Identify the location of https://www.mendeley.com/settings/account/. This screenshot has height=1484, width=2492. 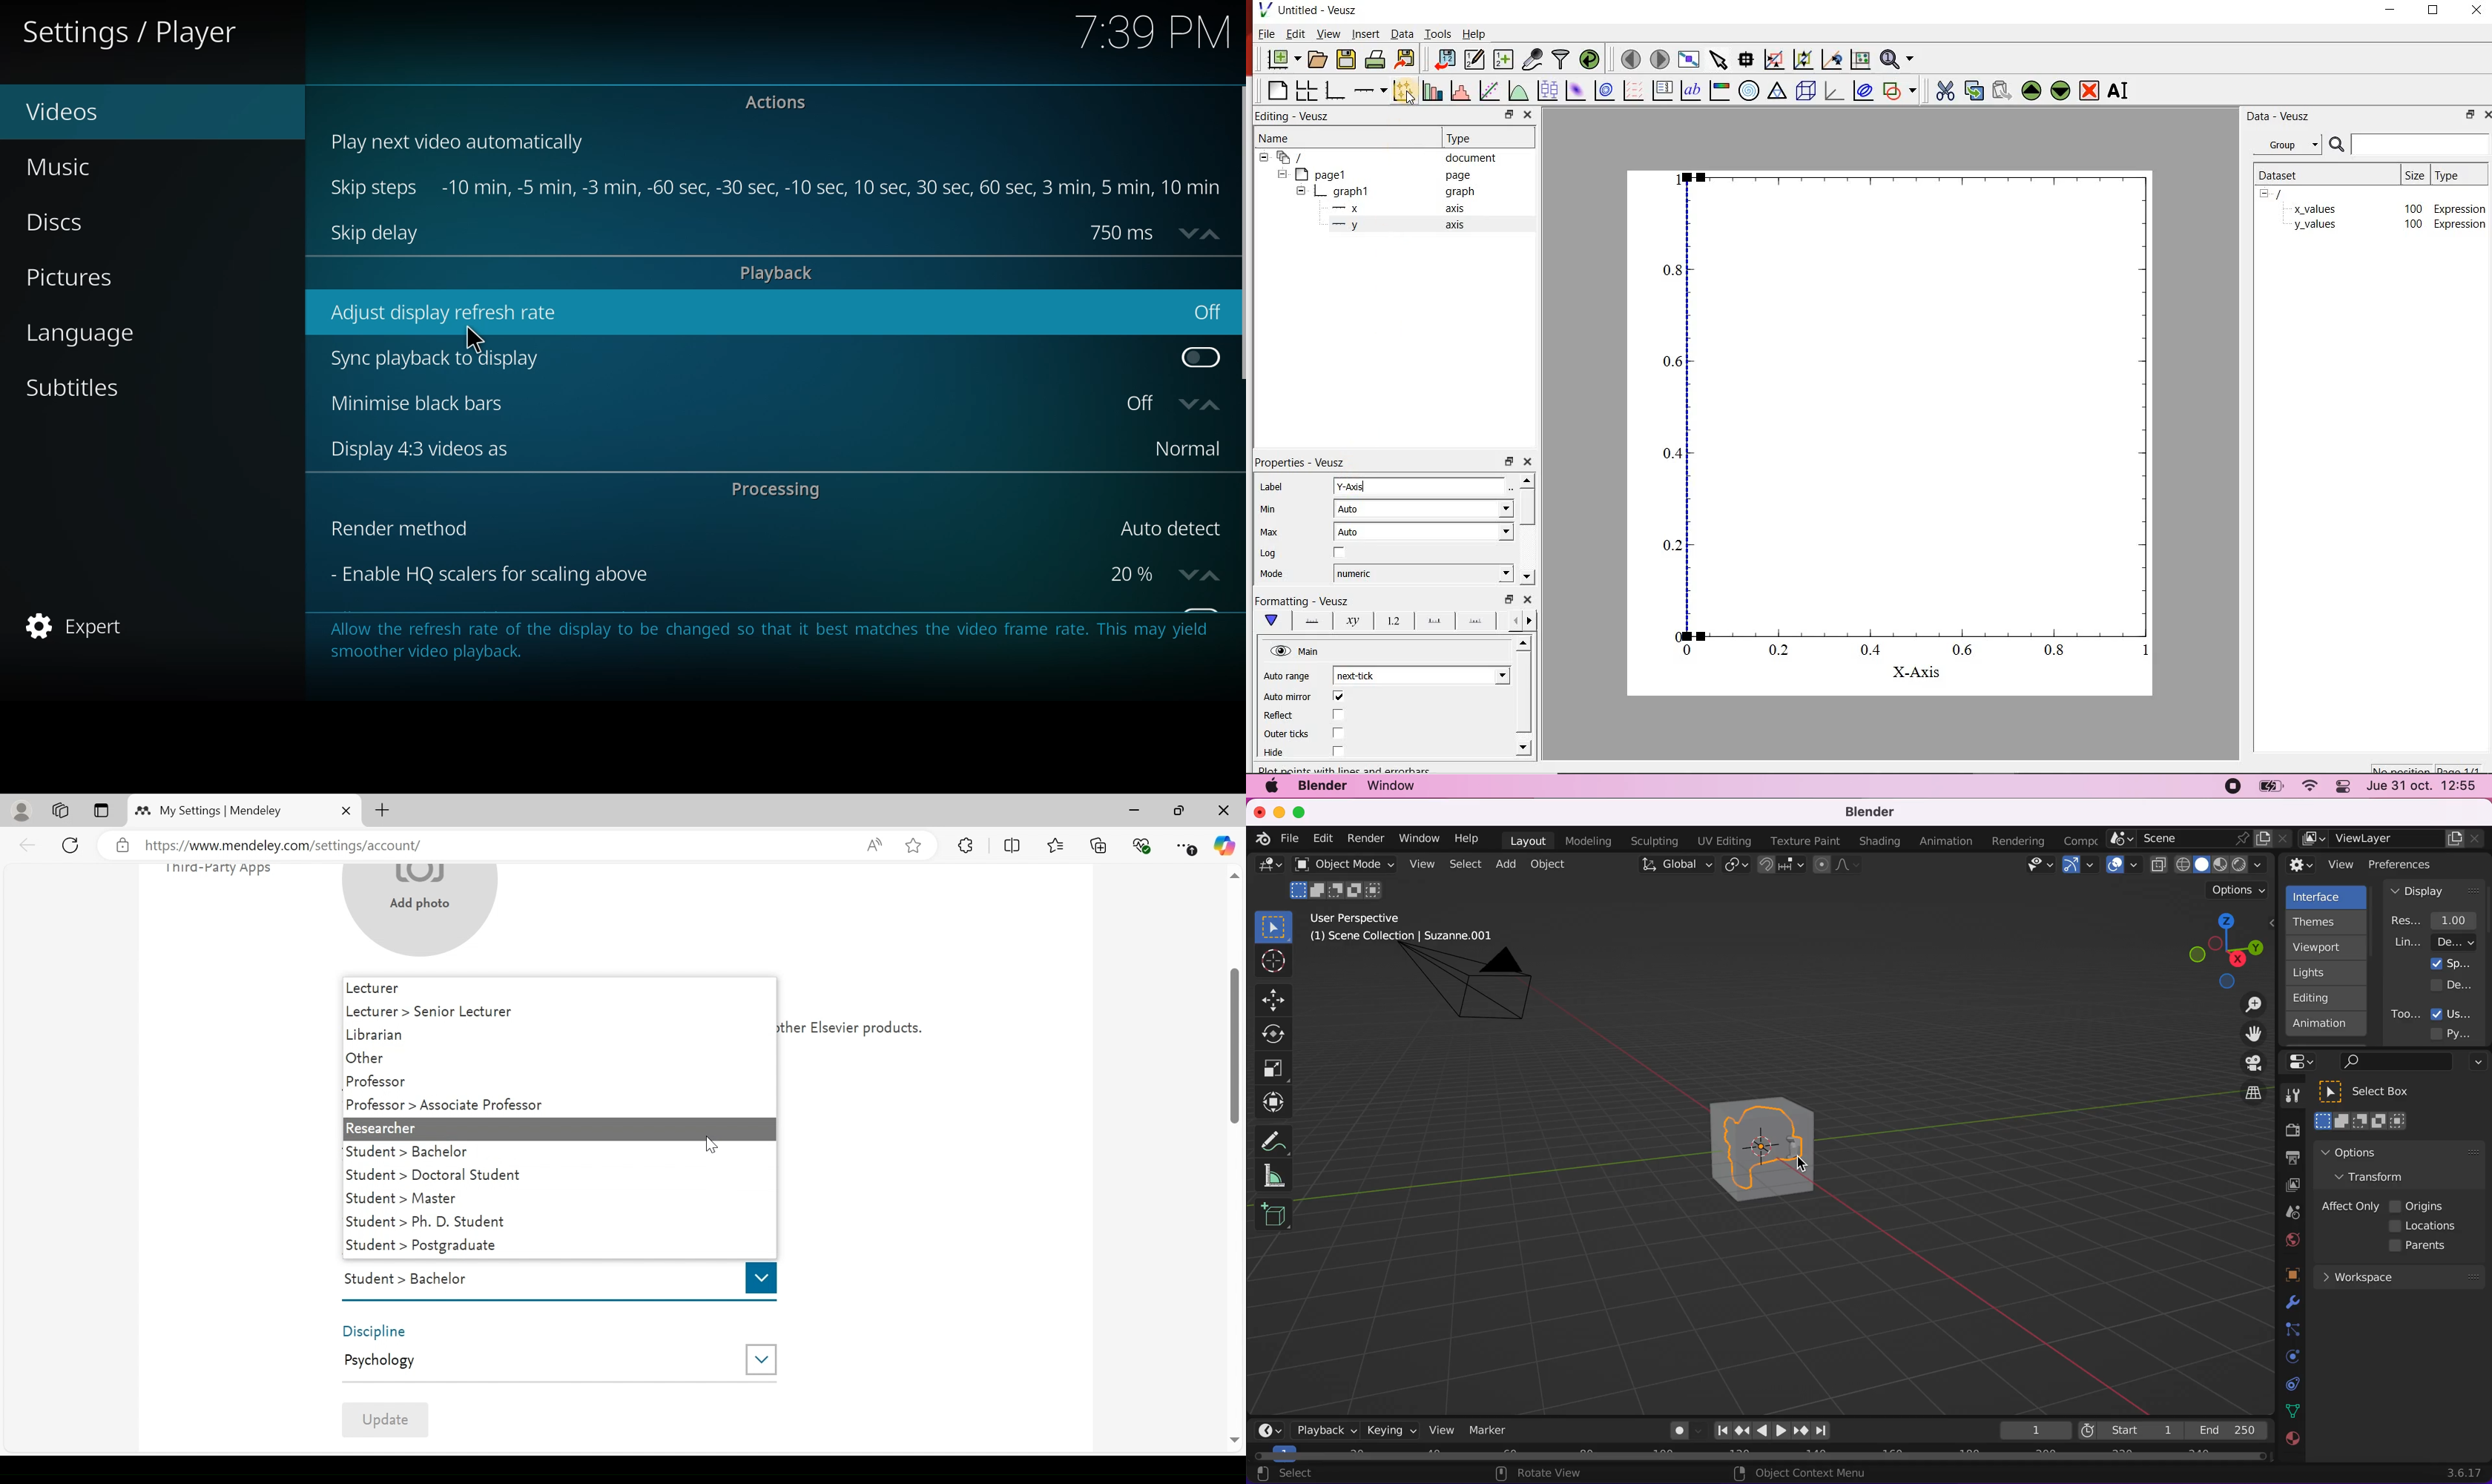
(495, 846).